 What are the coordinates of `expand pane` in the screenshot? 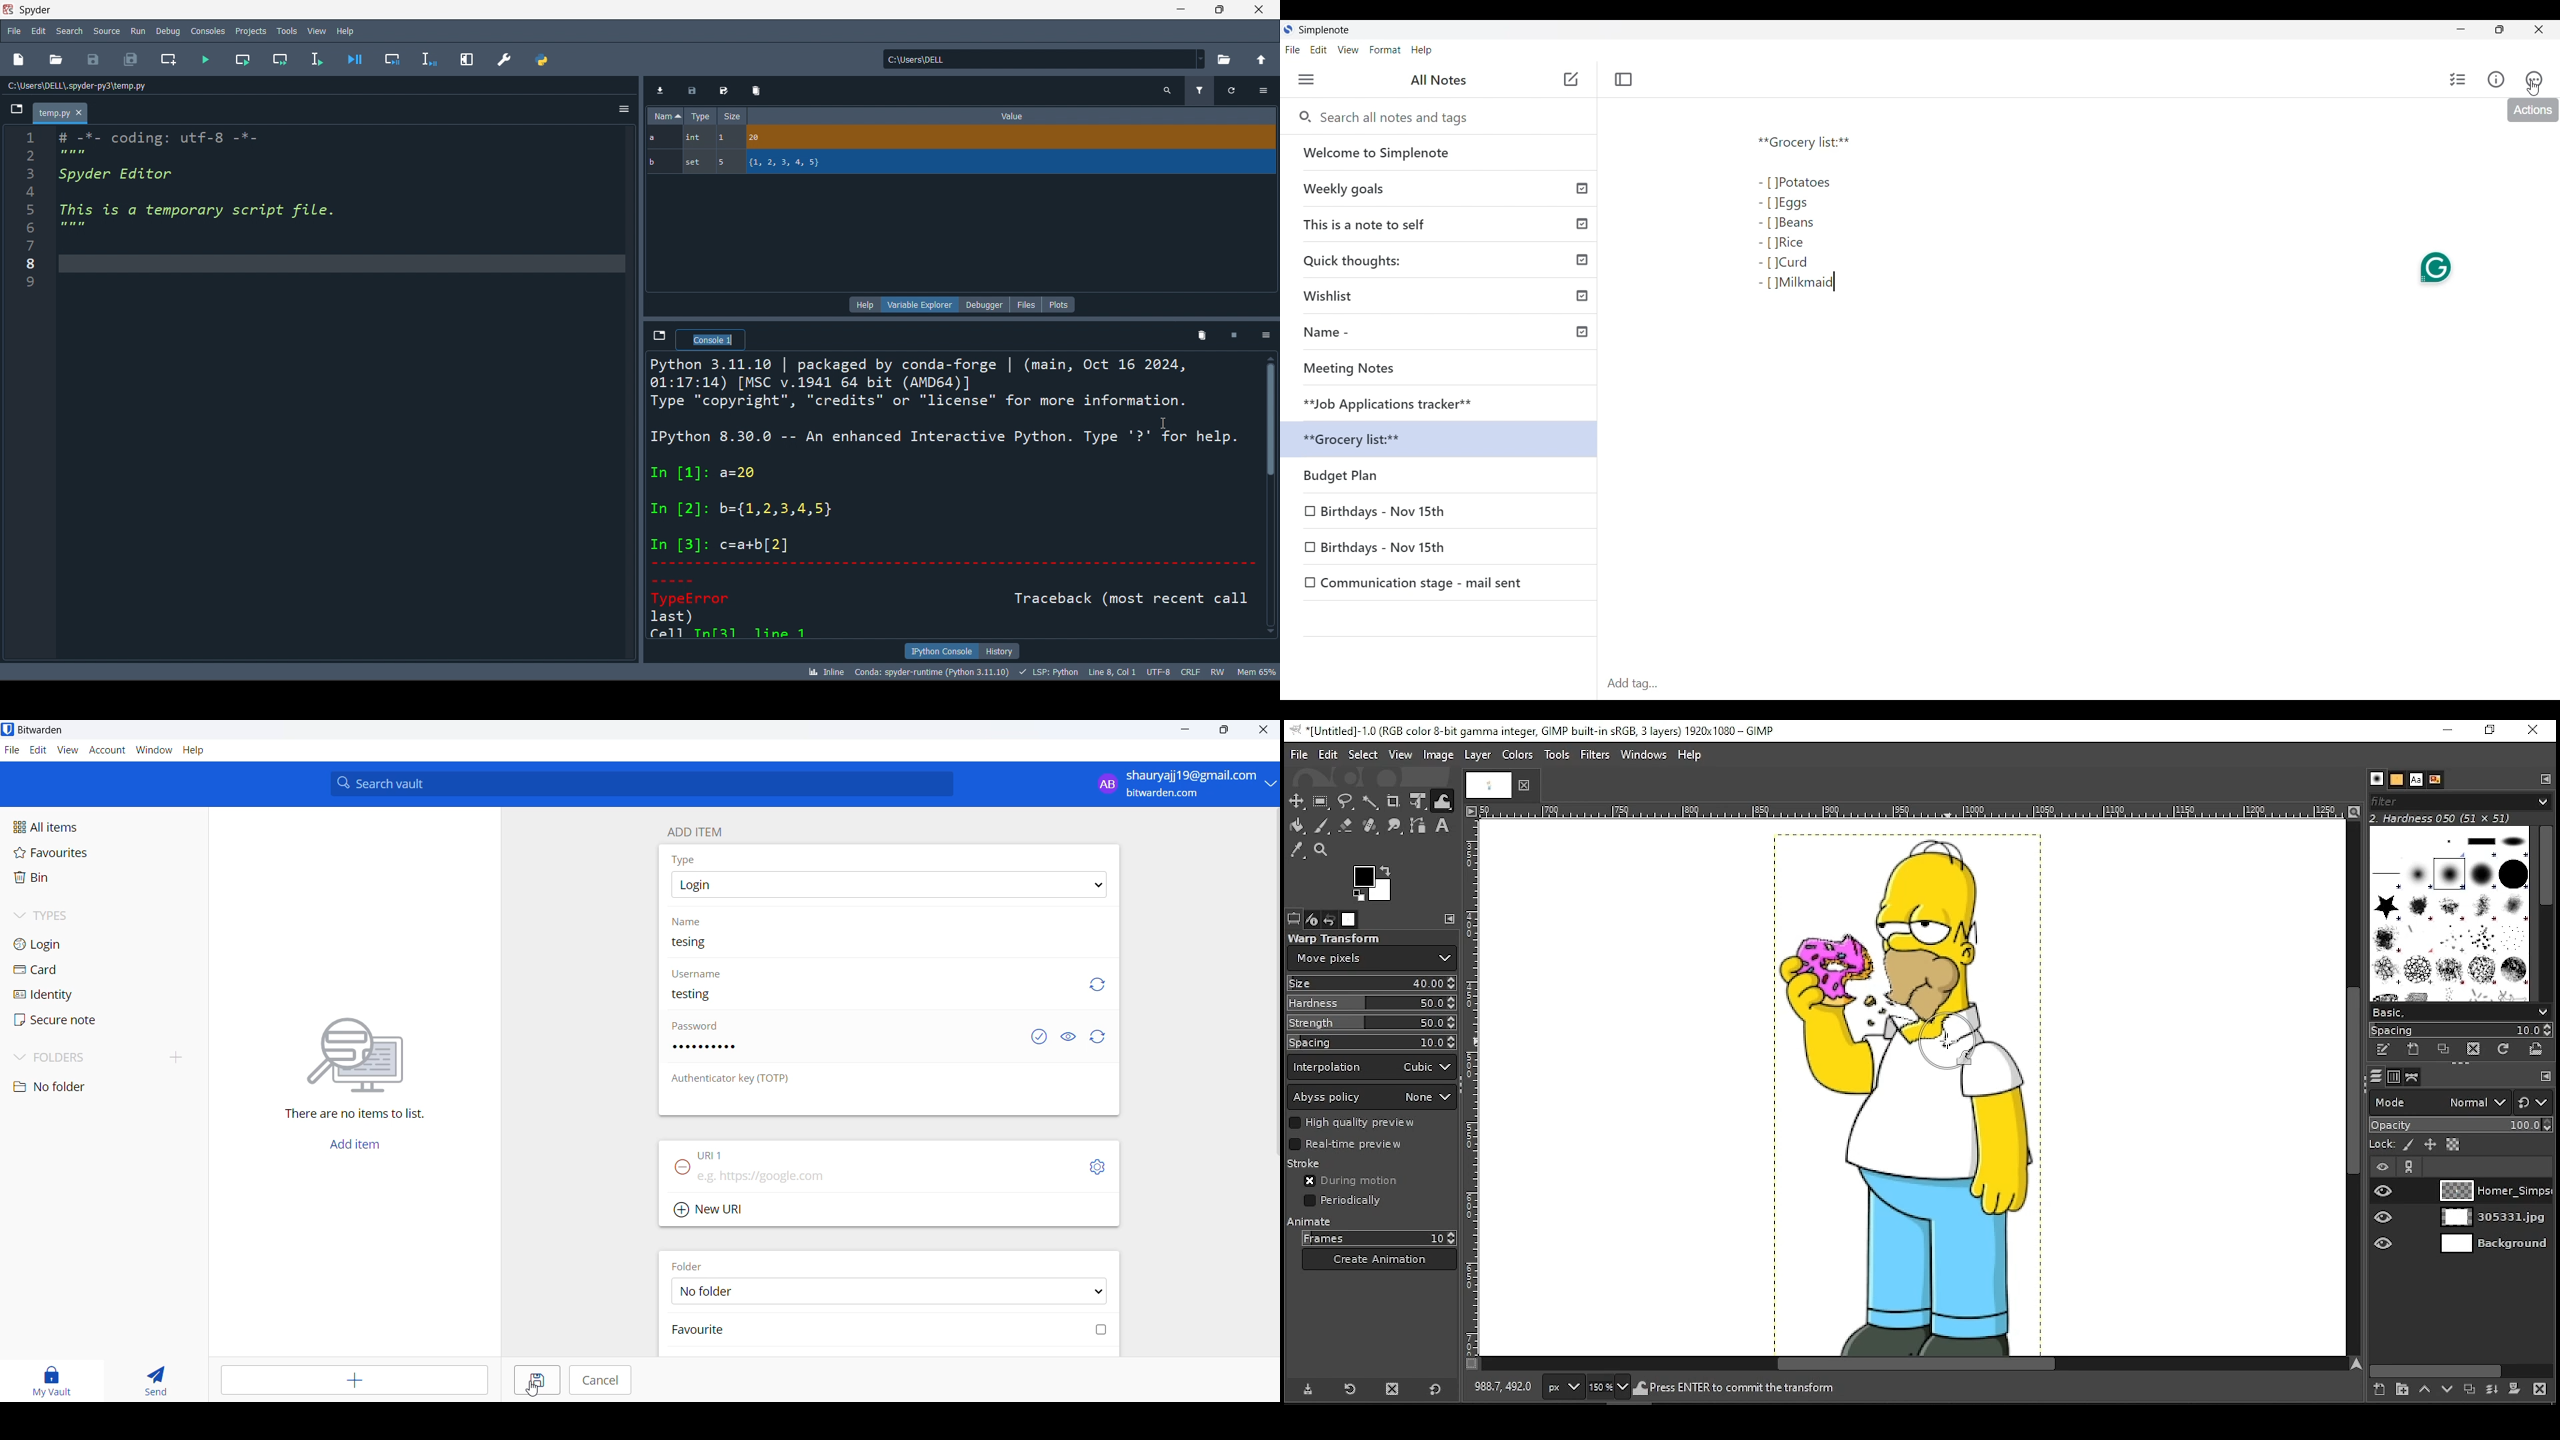 It's located at (467, 60).